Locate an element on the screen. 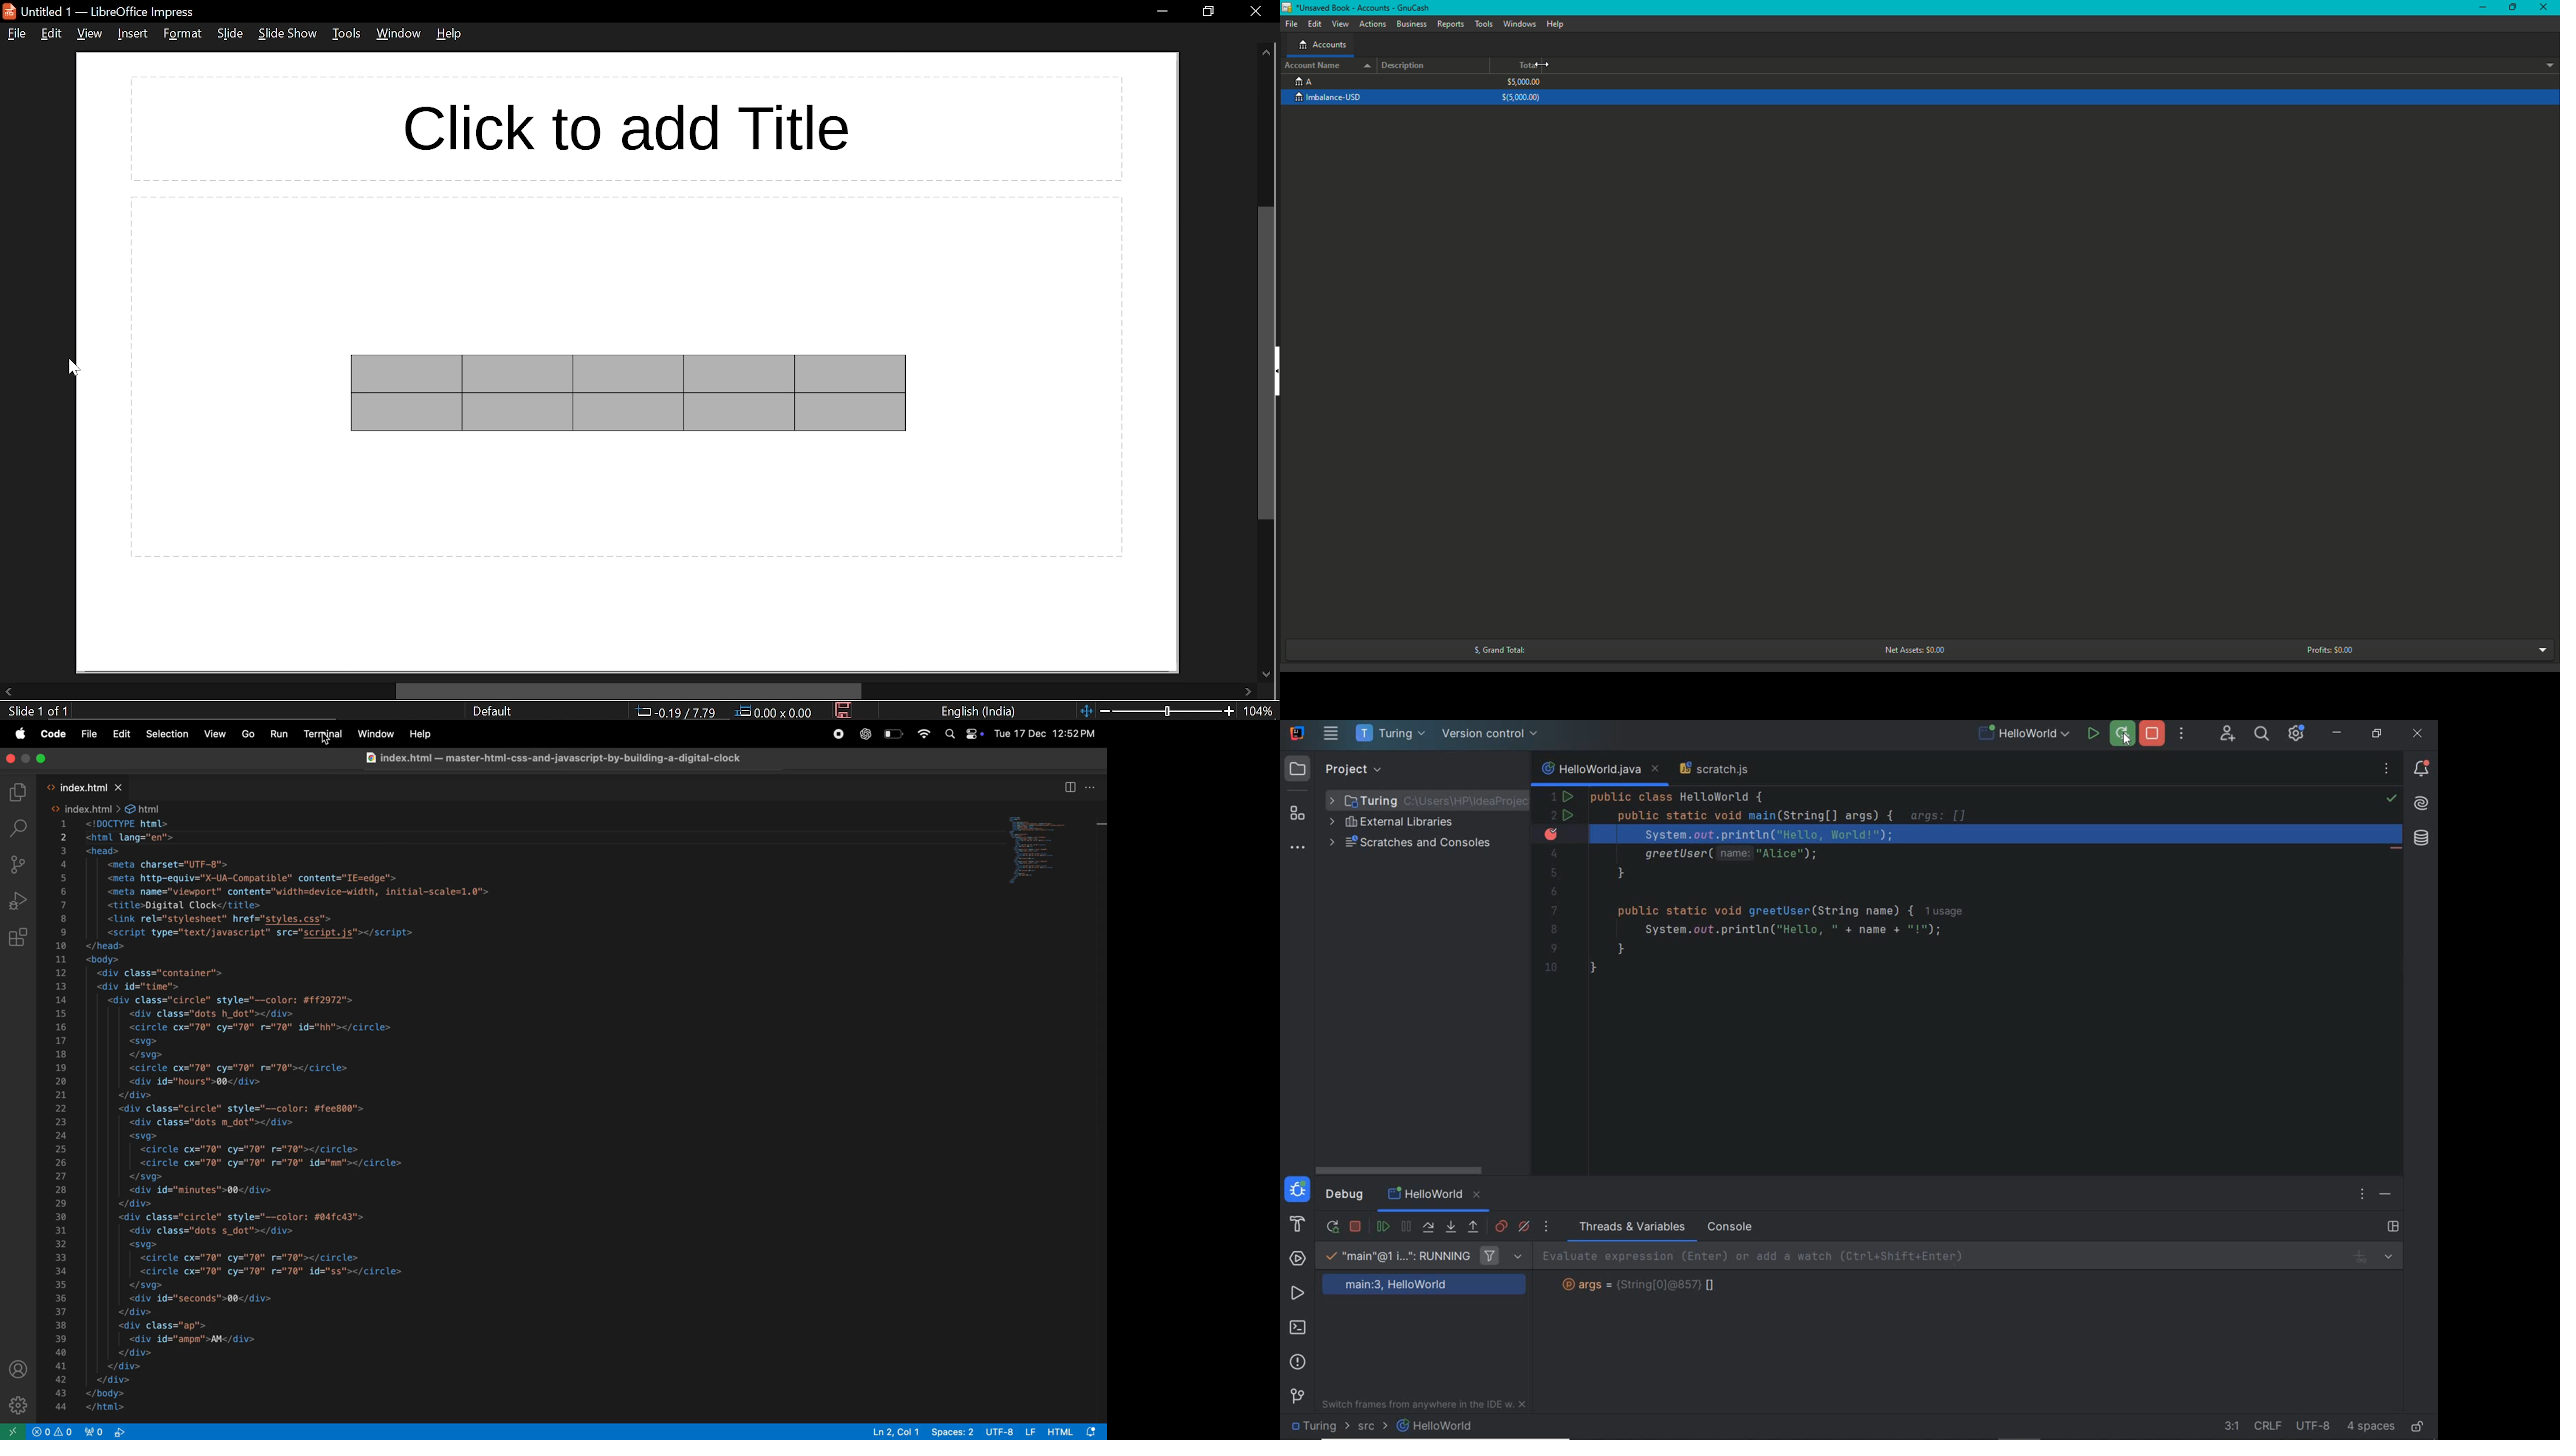  slide style is located at coordinates (494, 711).